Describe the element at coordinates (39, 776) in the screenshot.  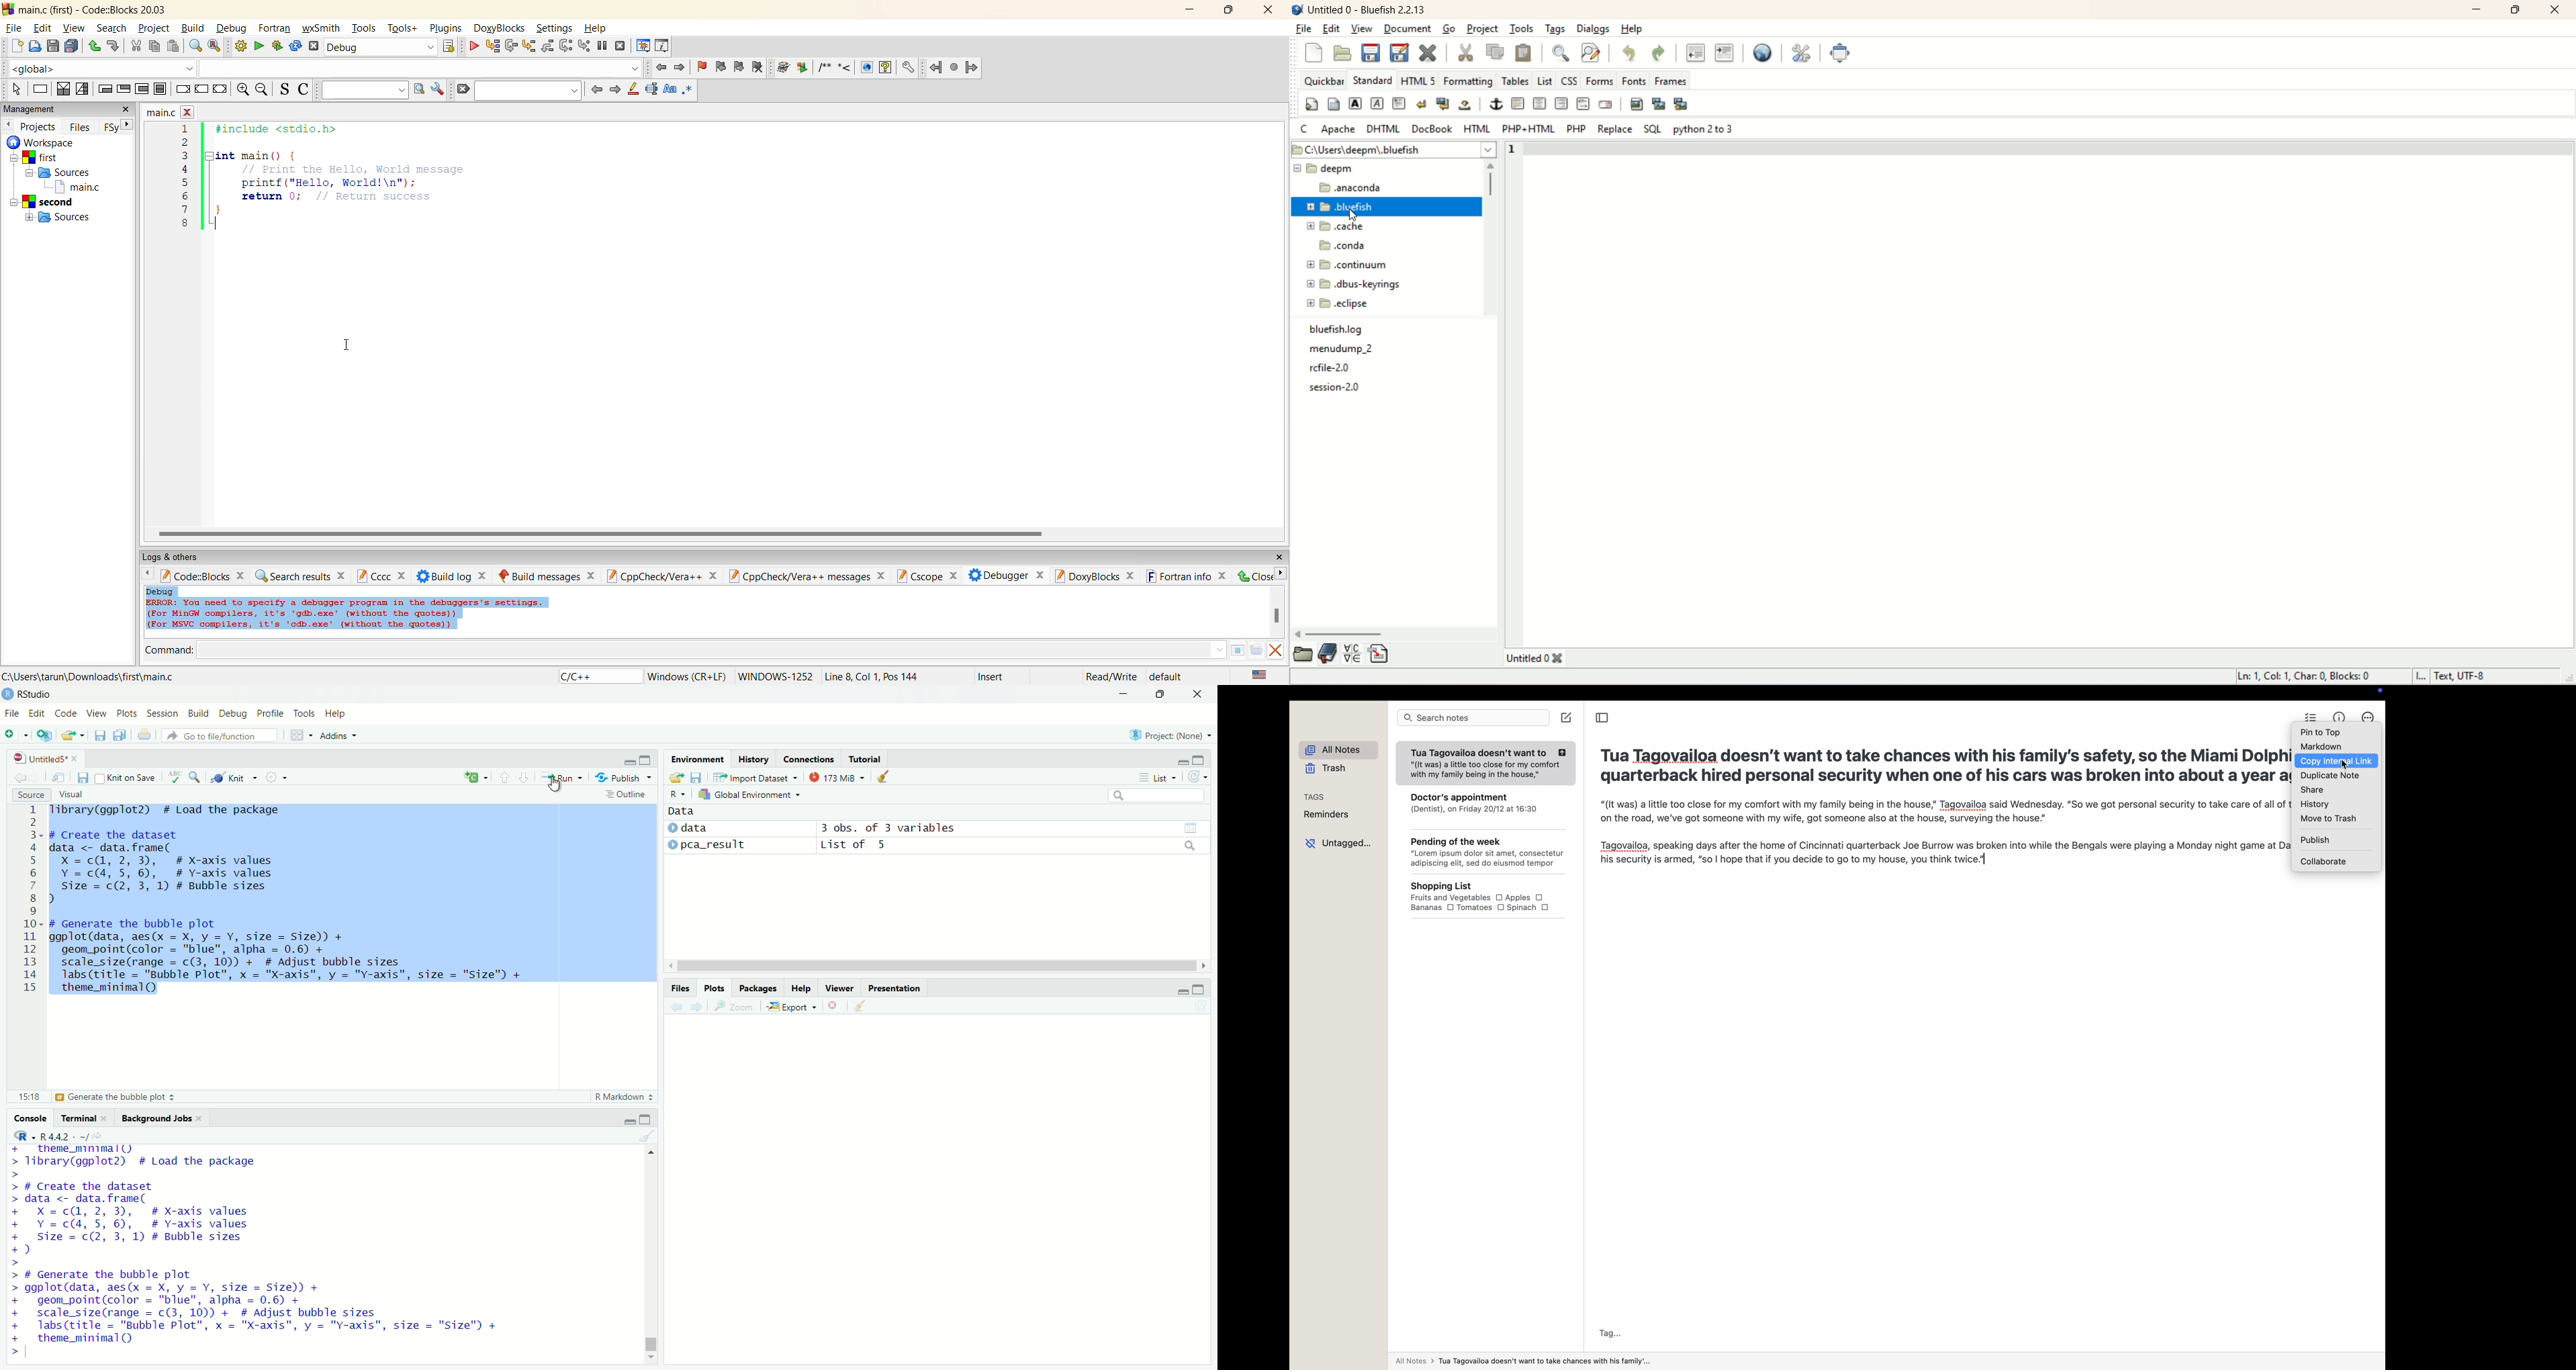
I see `go forward` at that location.